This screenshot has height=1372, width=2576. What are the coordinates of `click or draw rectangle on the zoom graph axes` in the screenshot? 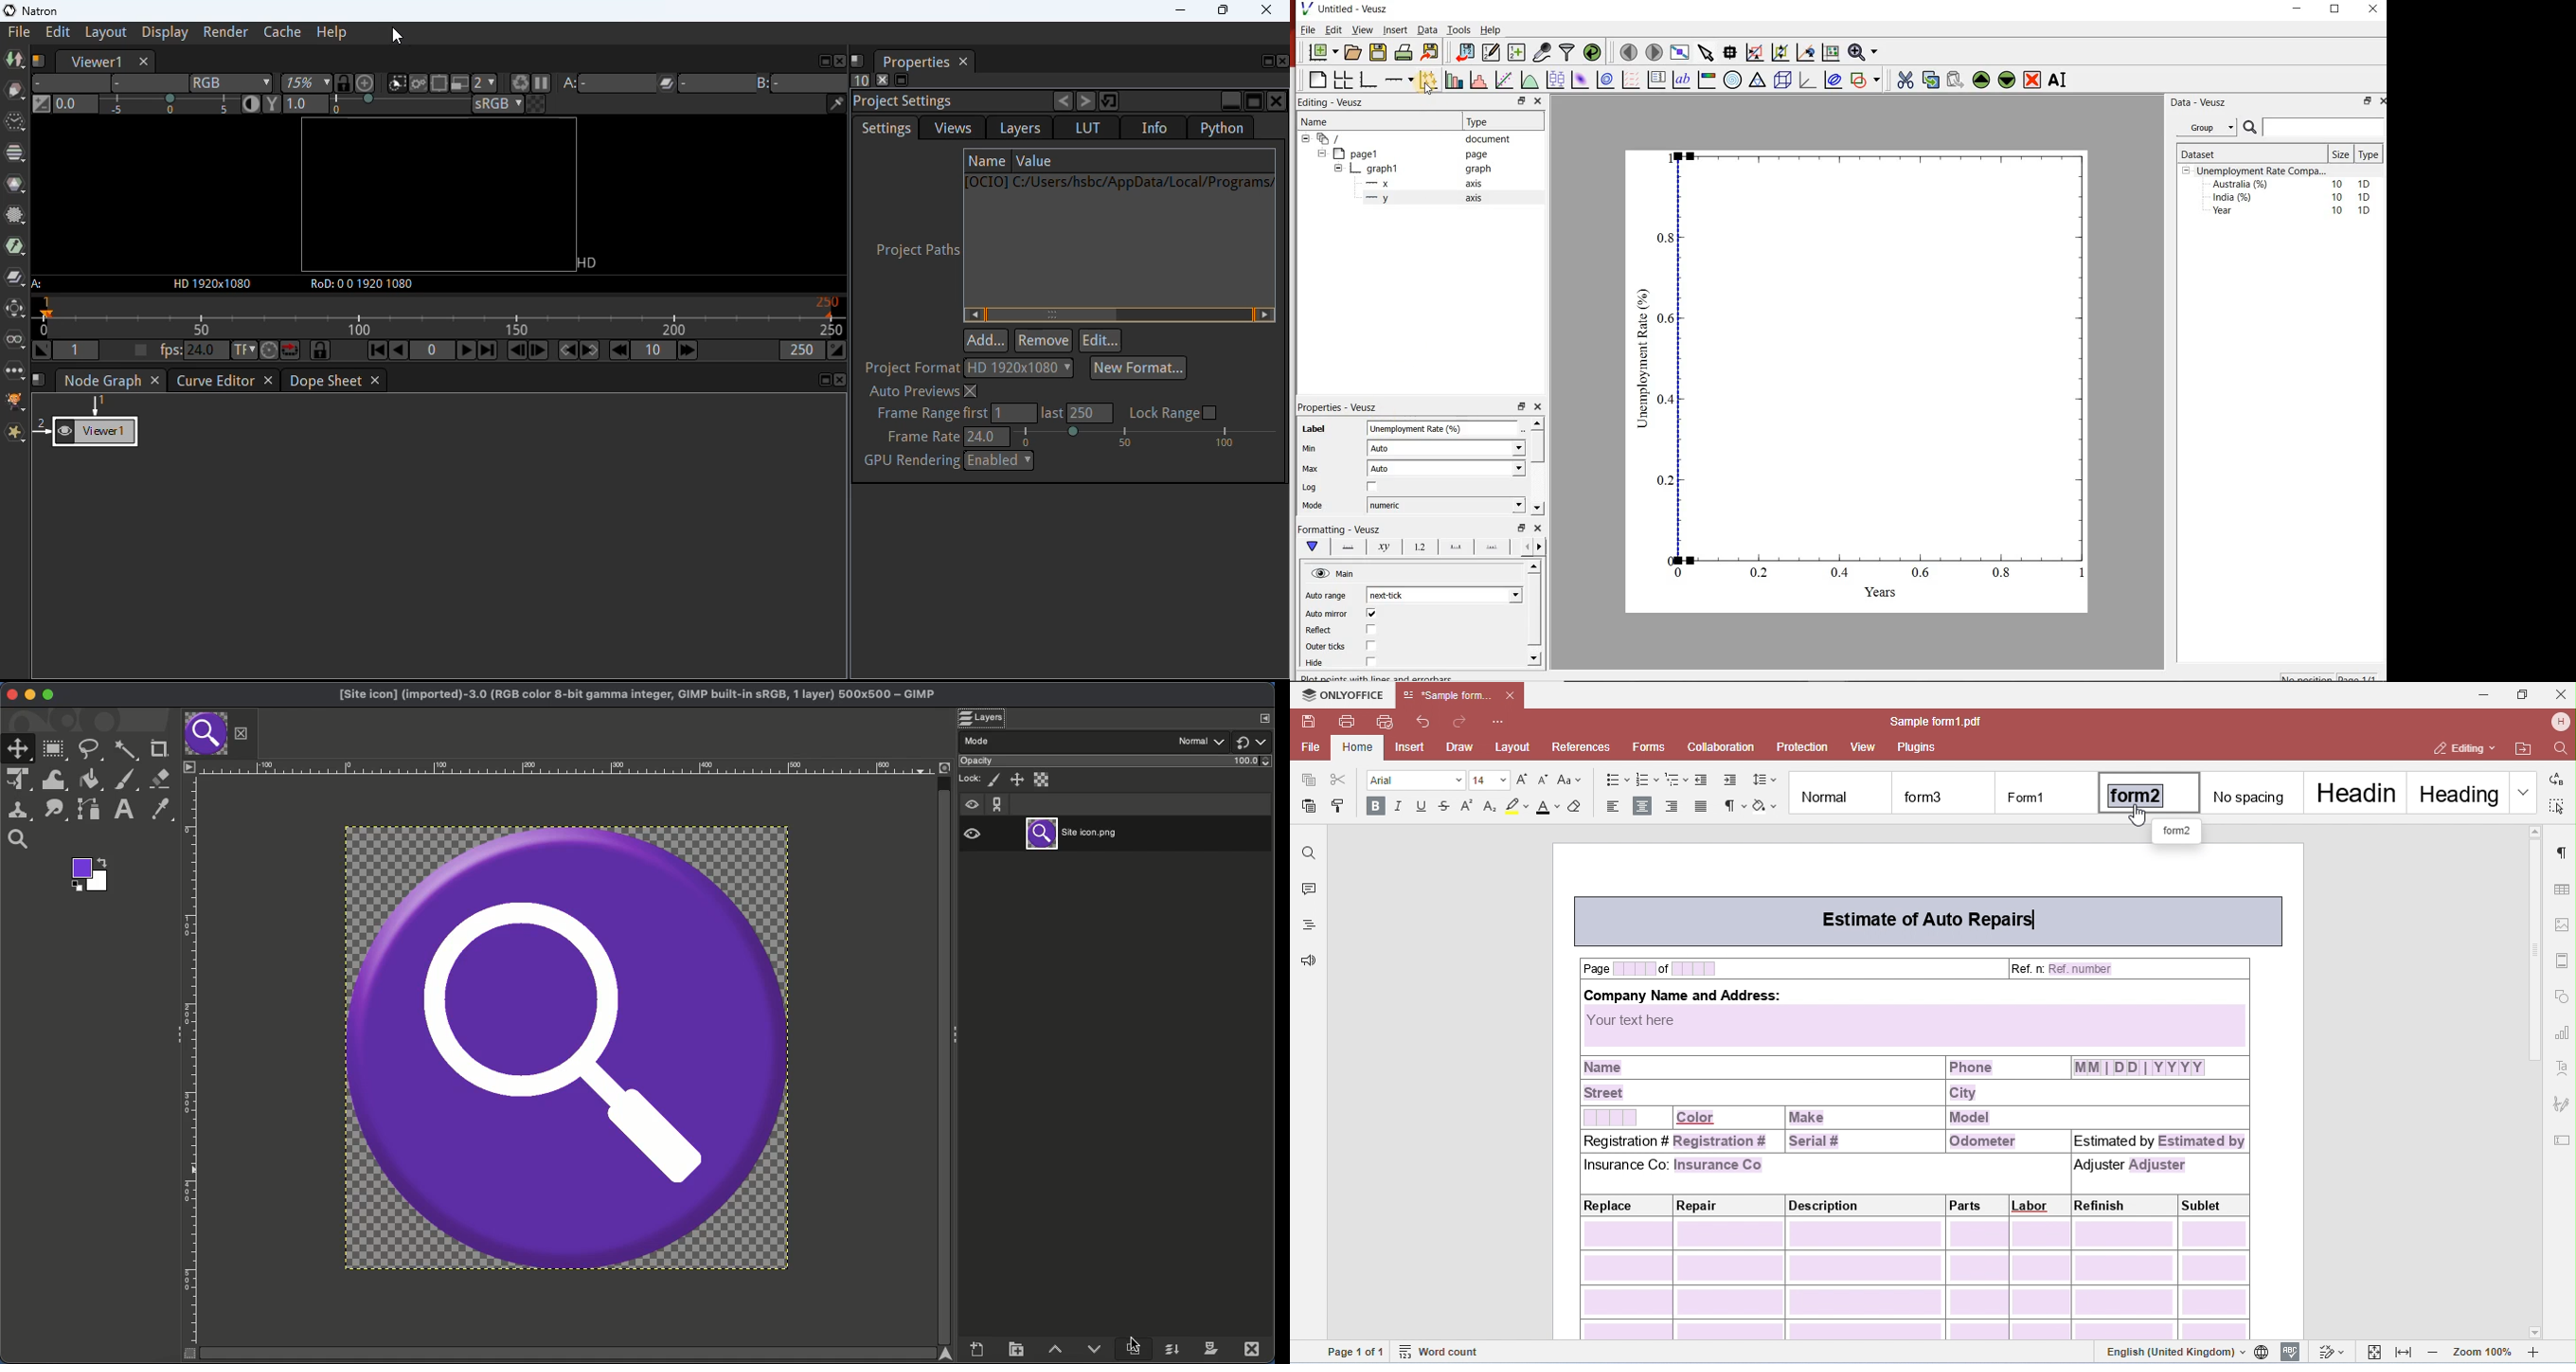 It's located at (1756, 53).